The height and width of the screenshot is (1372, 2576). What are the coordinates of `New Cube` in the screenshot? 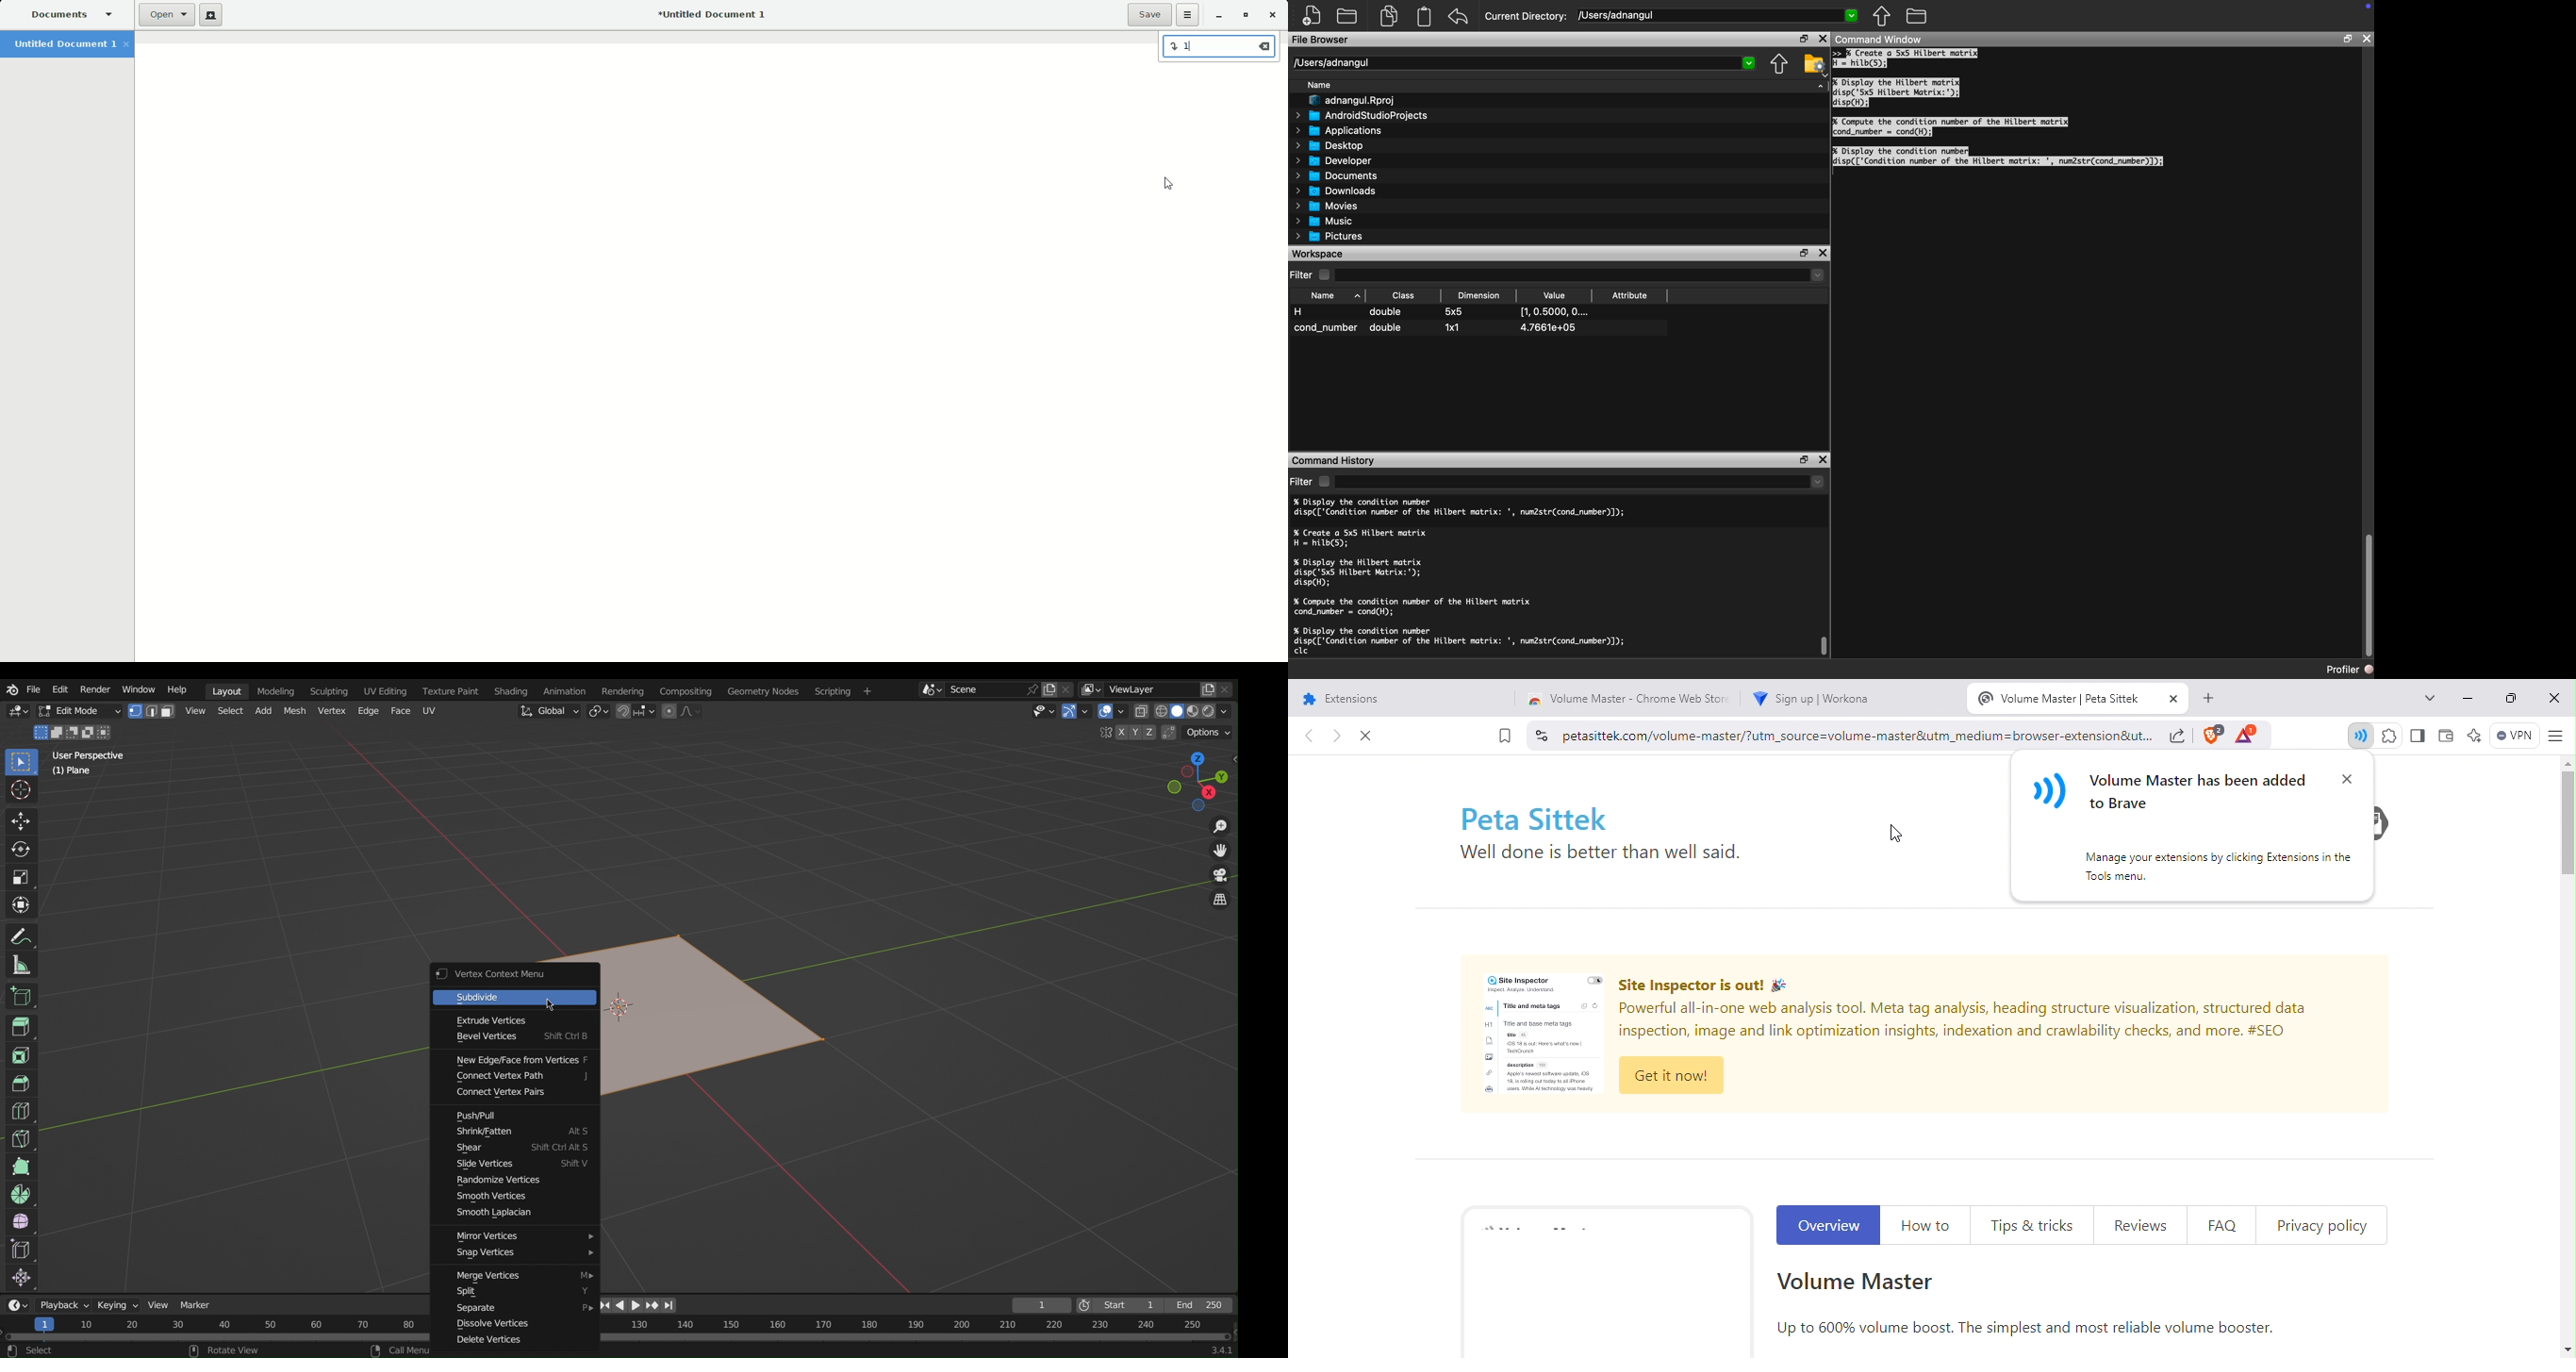 It's located at (20, 995).